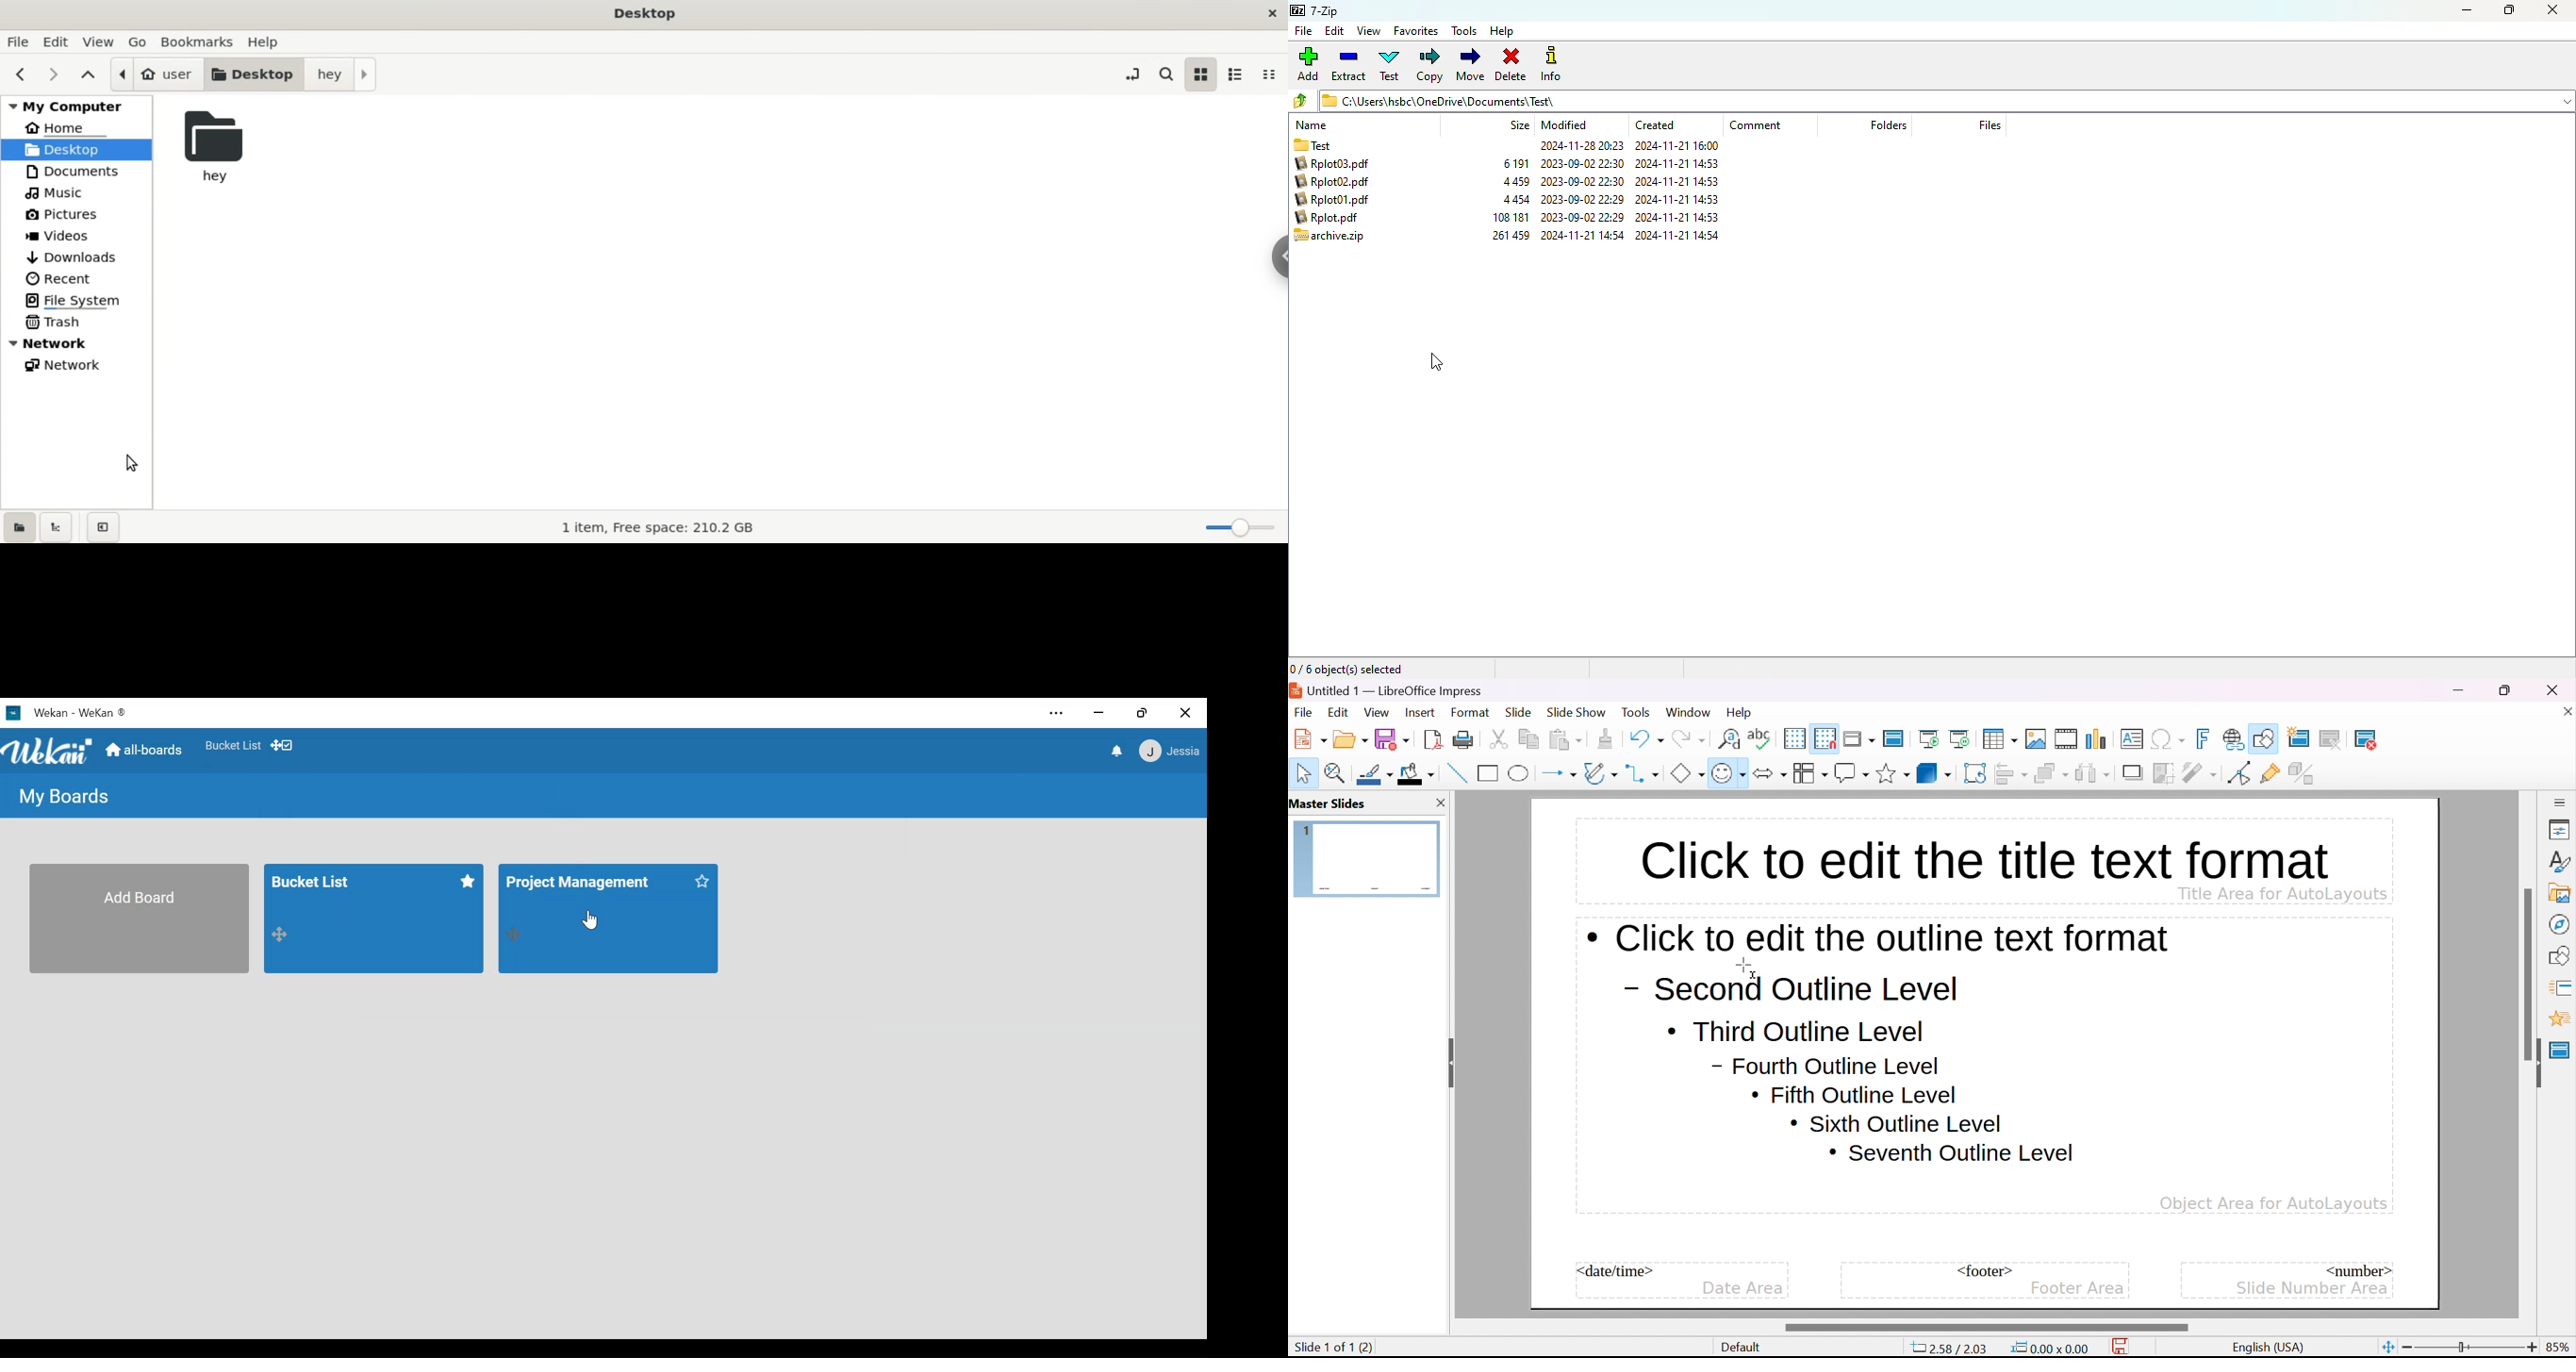 The height and width of the screenshot is (1372, 2576). Describe the element at coordinates (1312, 125) in the screenshot. I see `name` at that location.